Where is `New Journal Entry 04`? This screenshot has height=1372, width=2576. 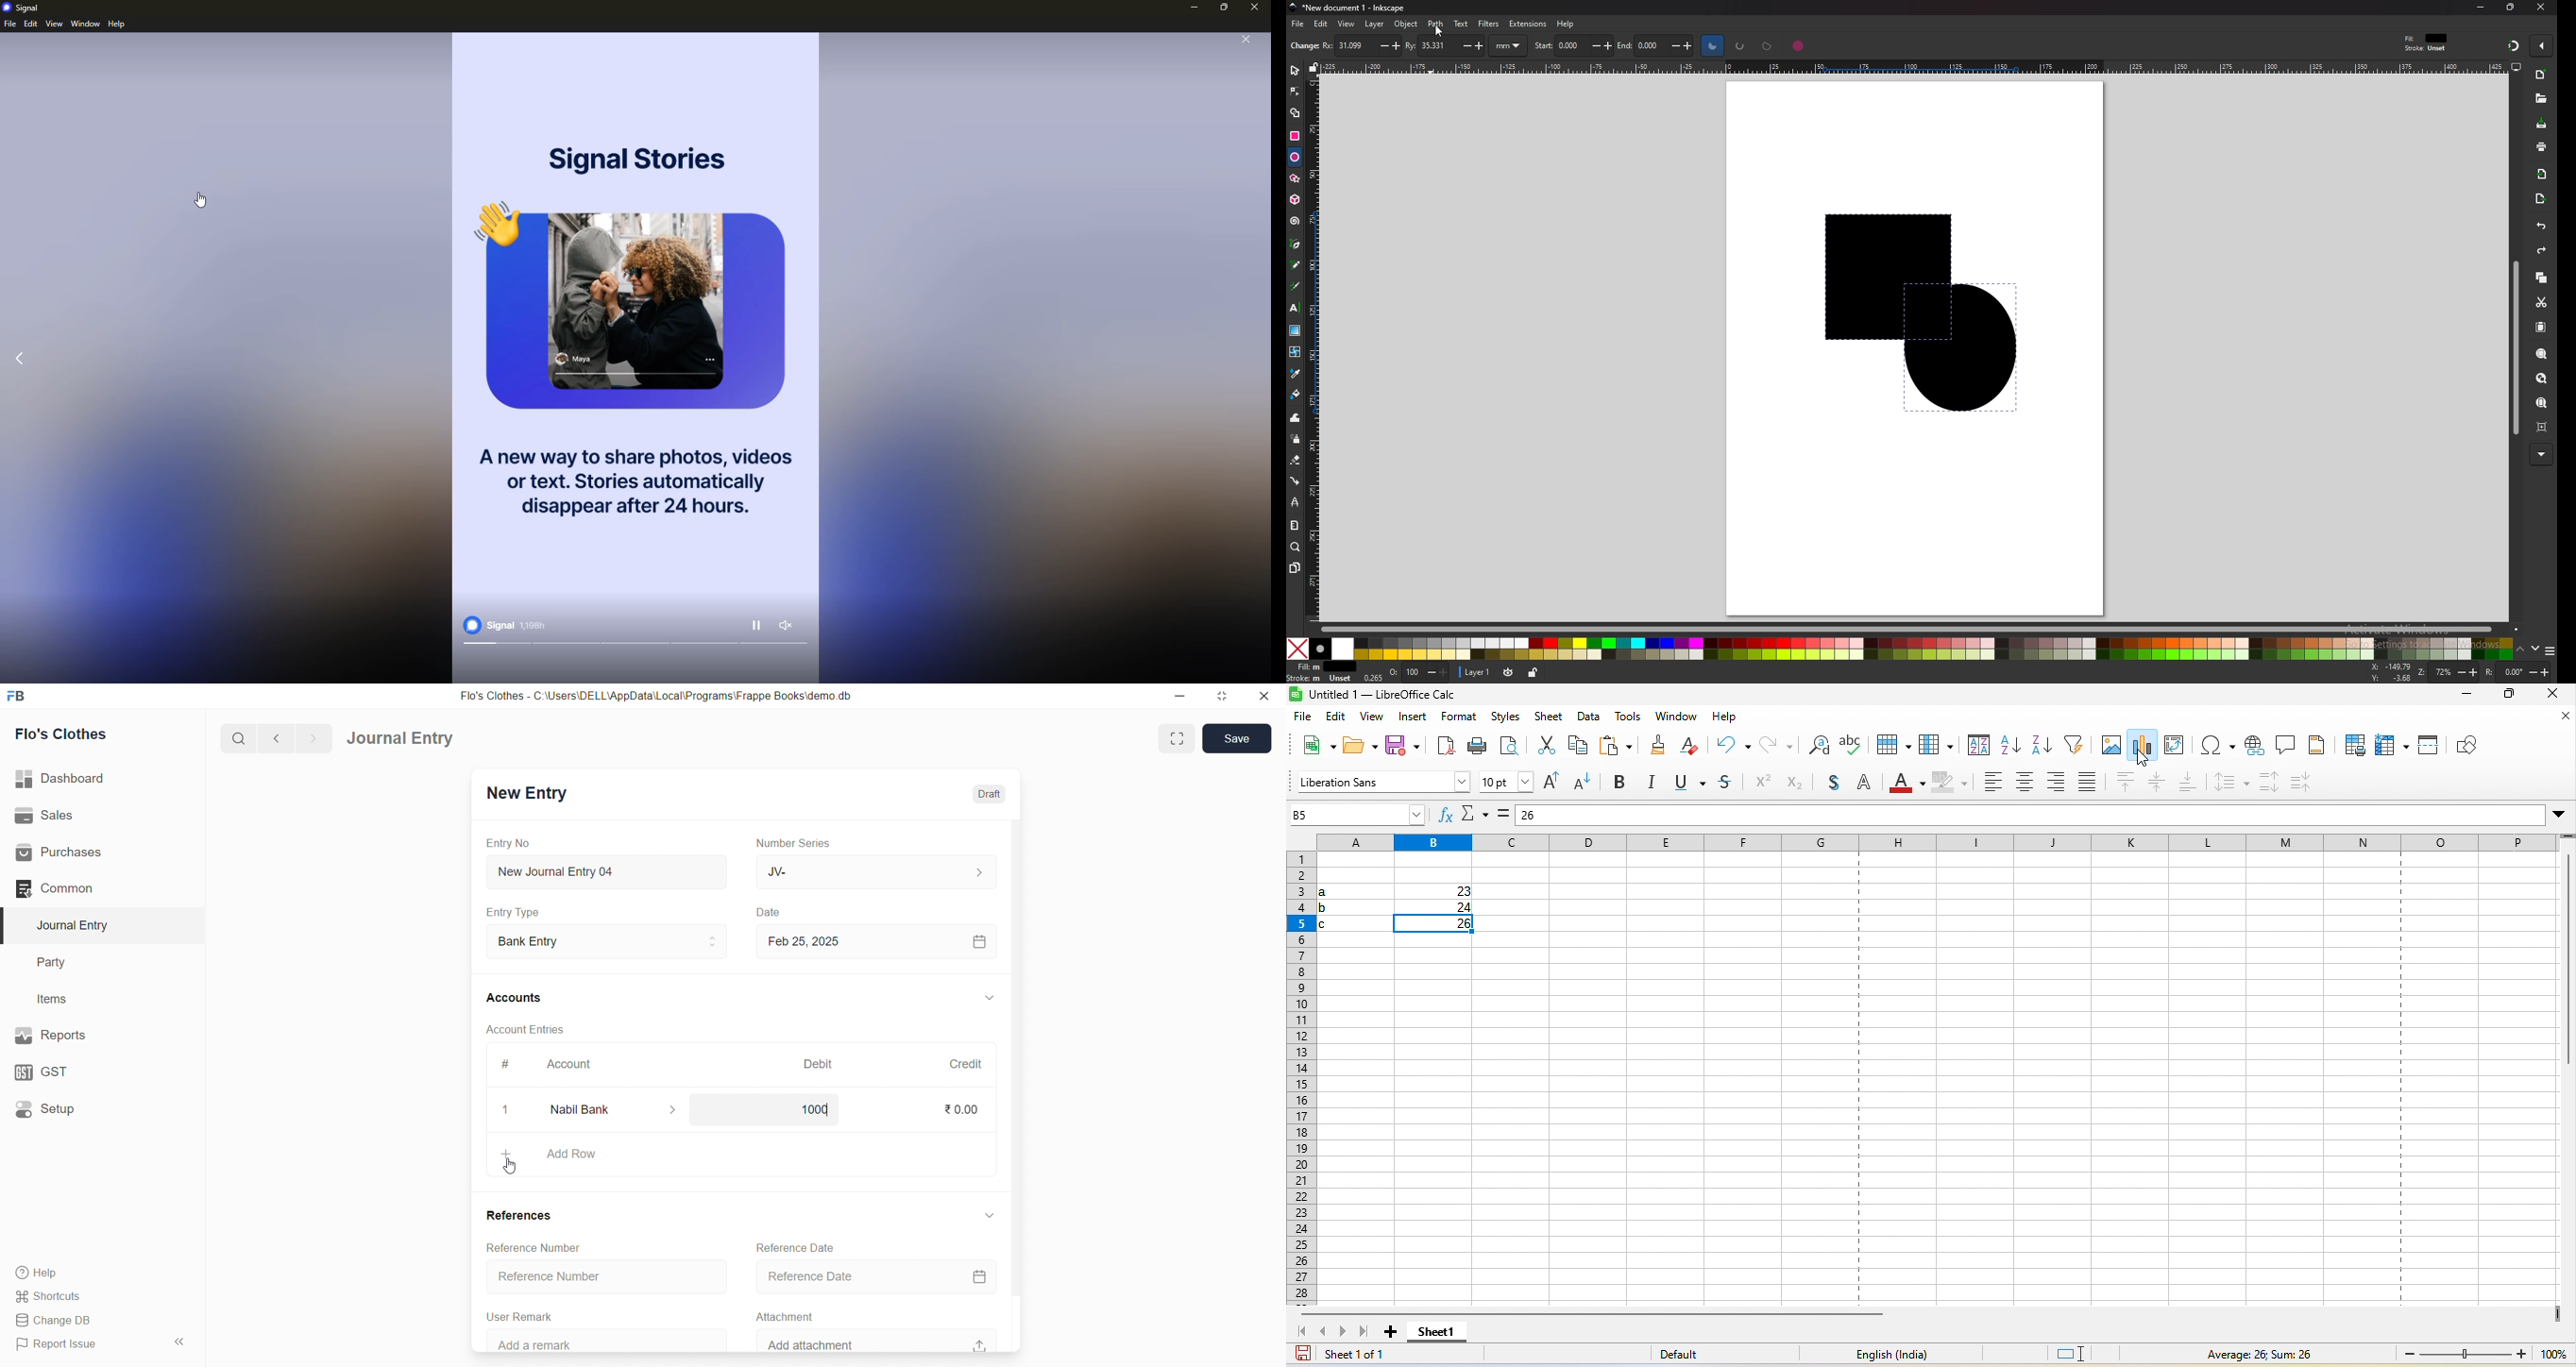
New Journal Entry 04 is located at coordinates (604, 871).